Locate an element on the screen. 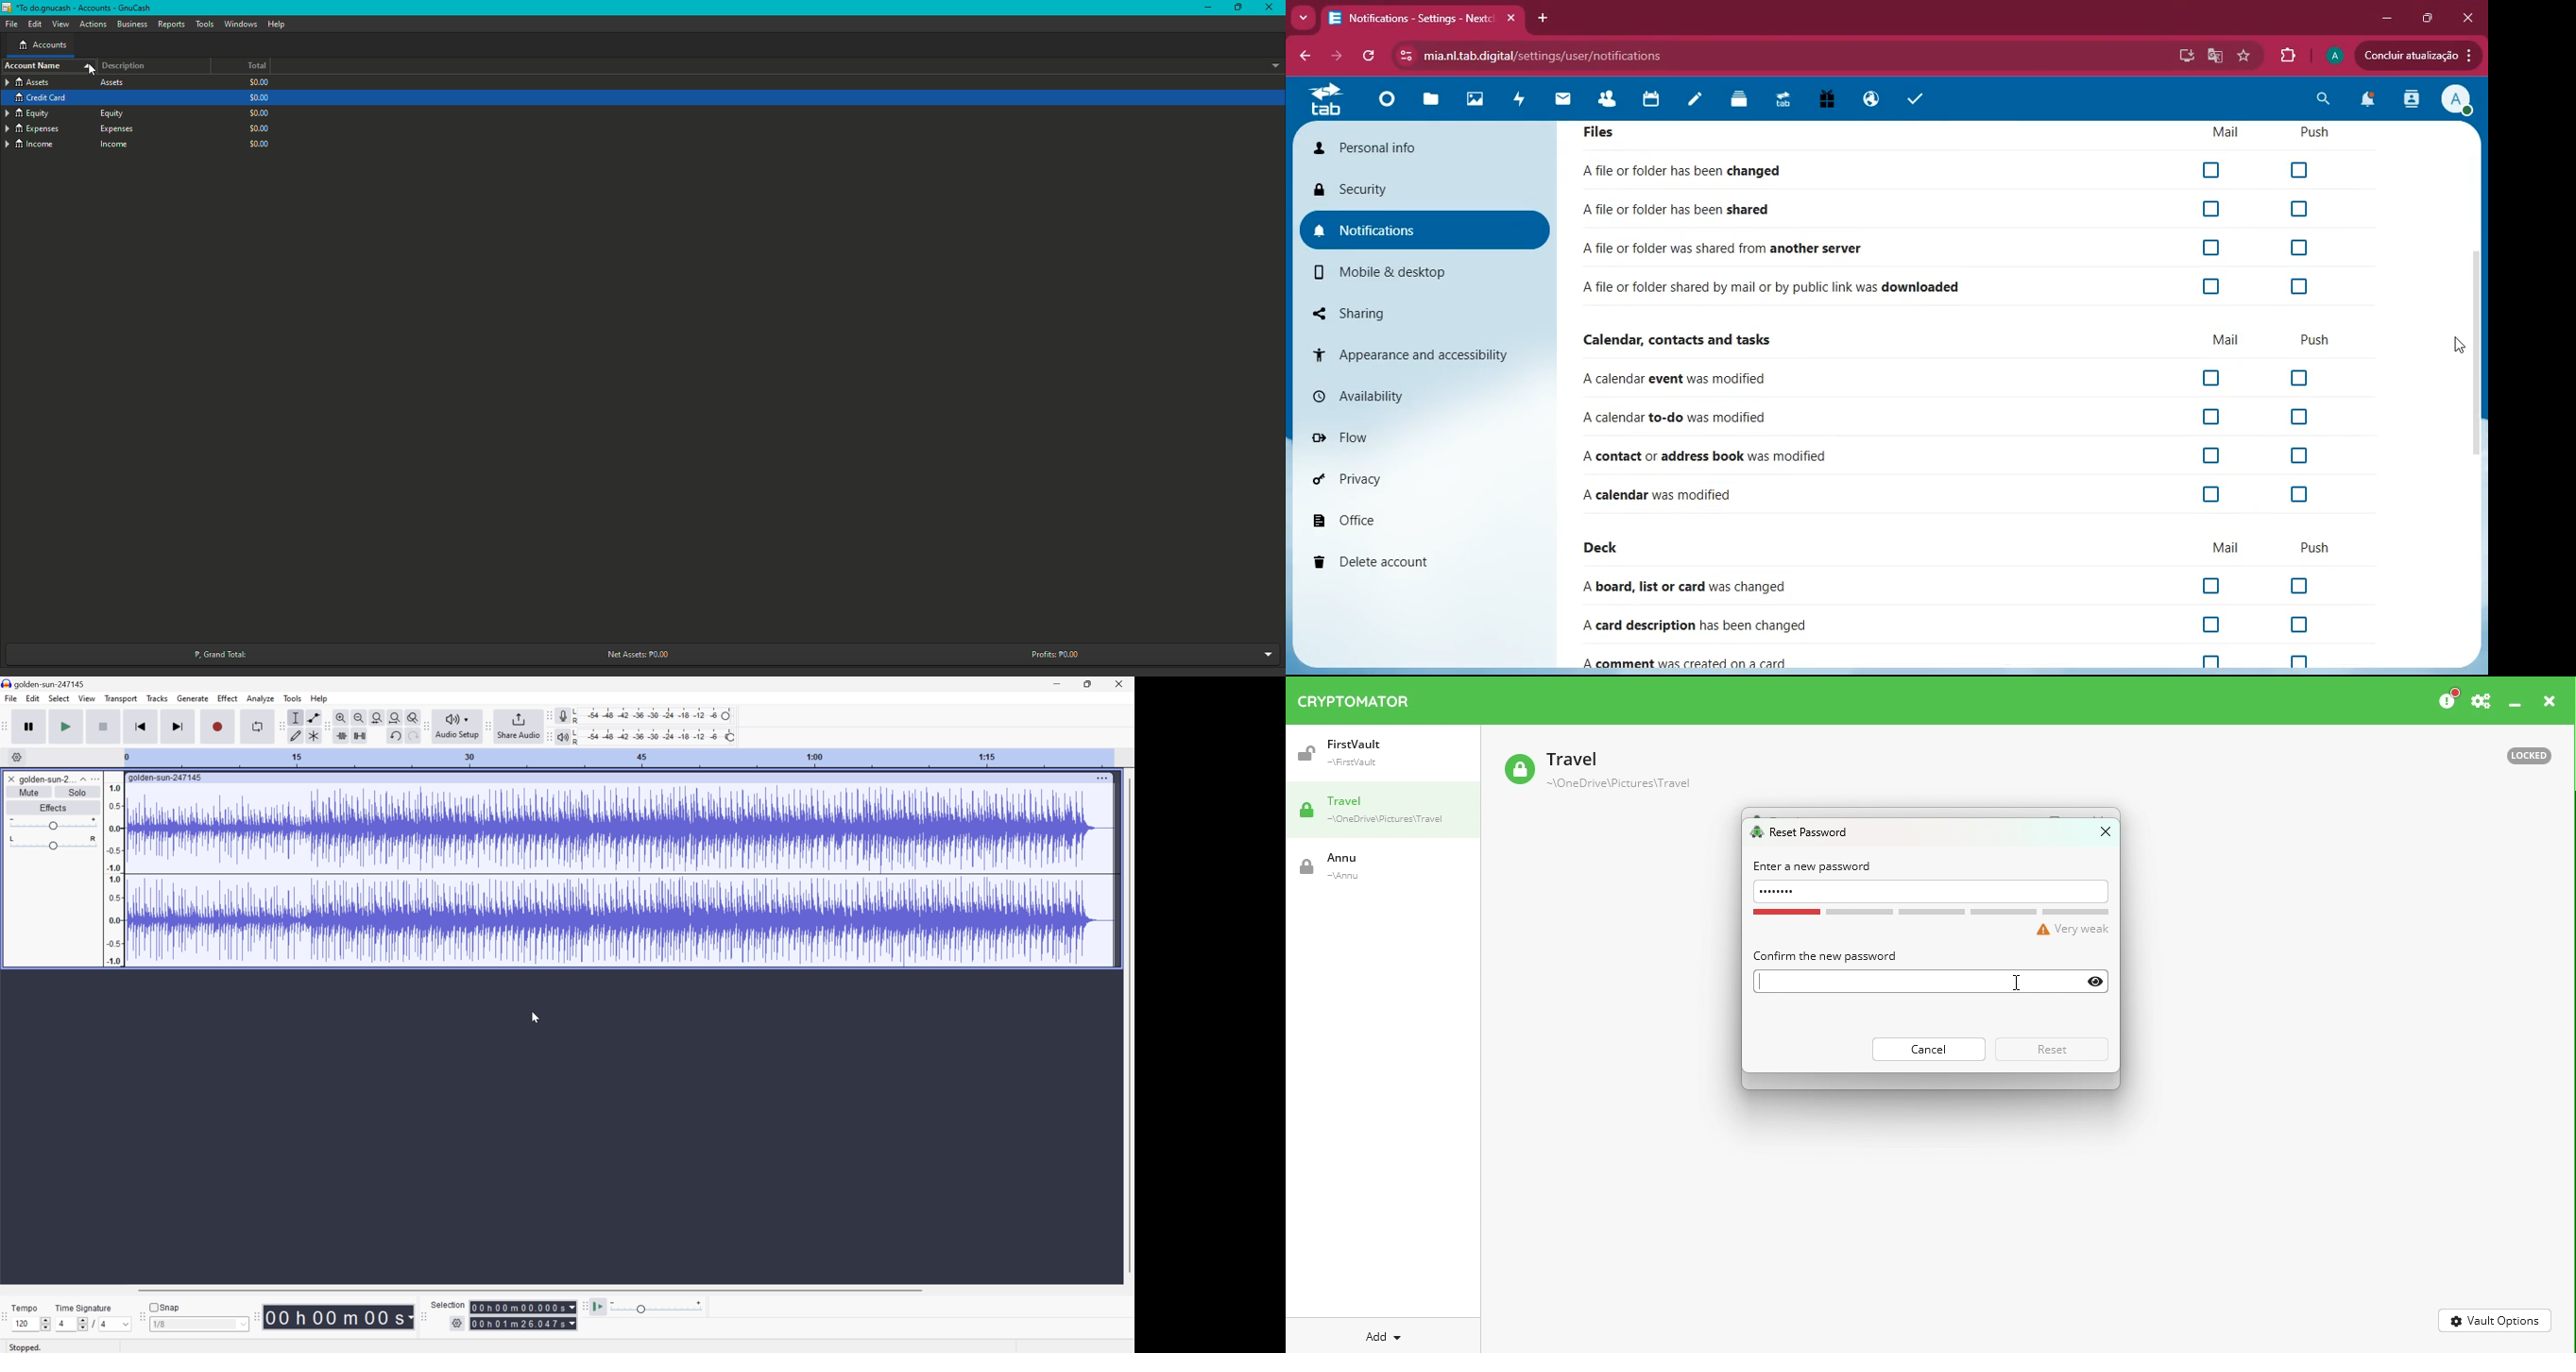  Checkbox is located at coordinates (2215, 248).